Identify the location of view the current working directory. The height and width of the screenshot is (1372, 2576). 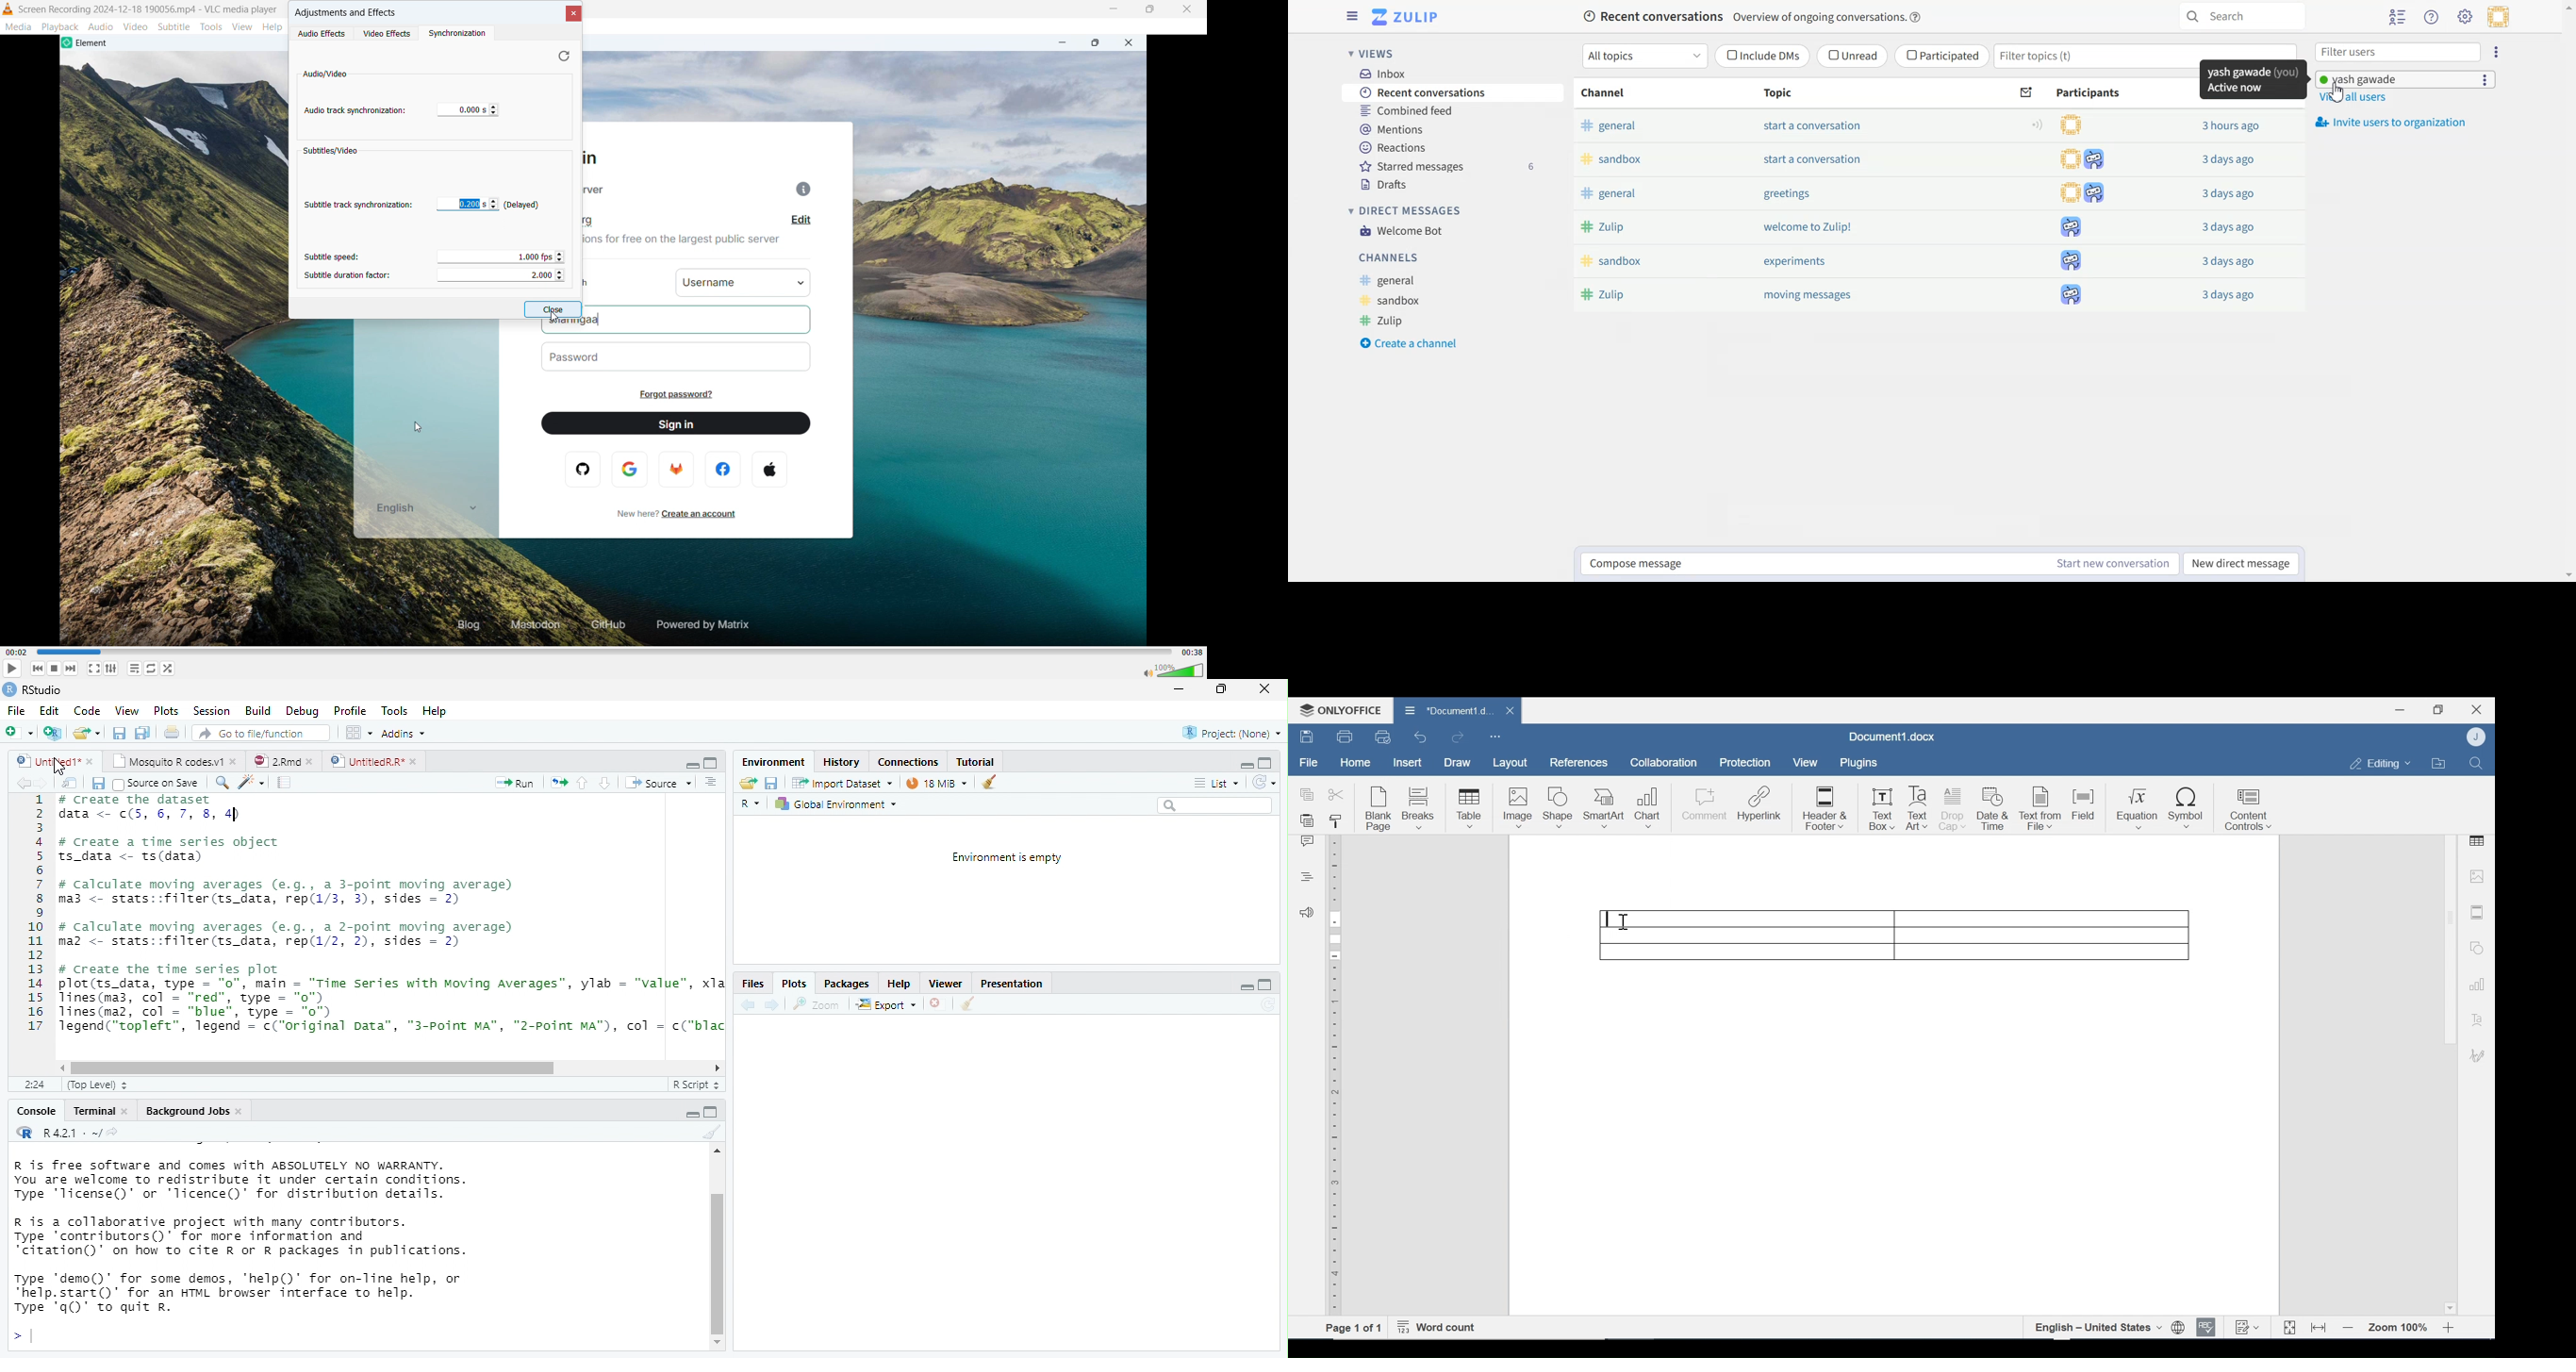
(113, 1132).